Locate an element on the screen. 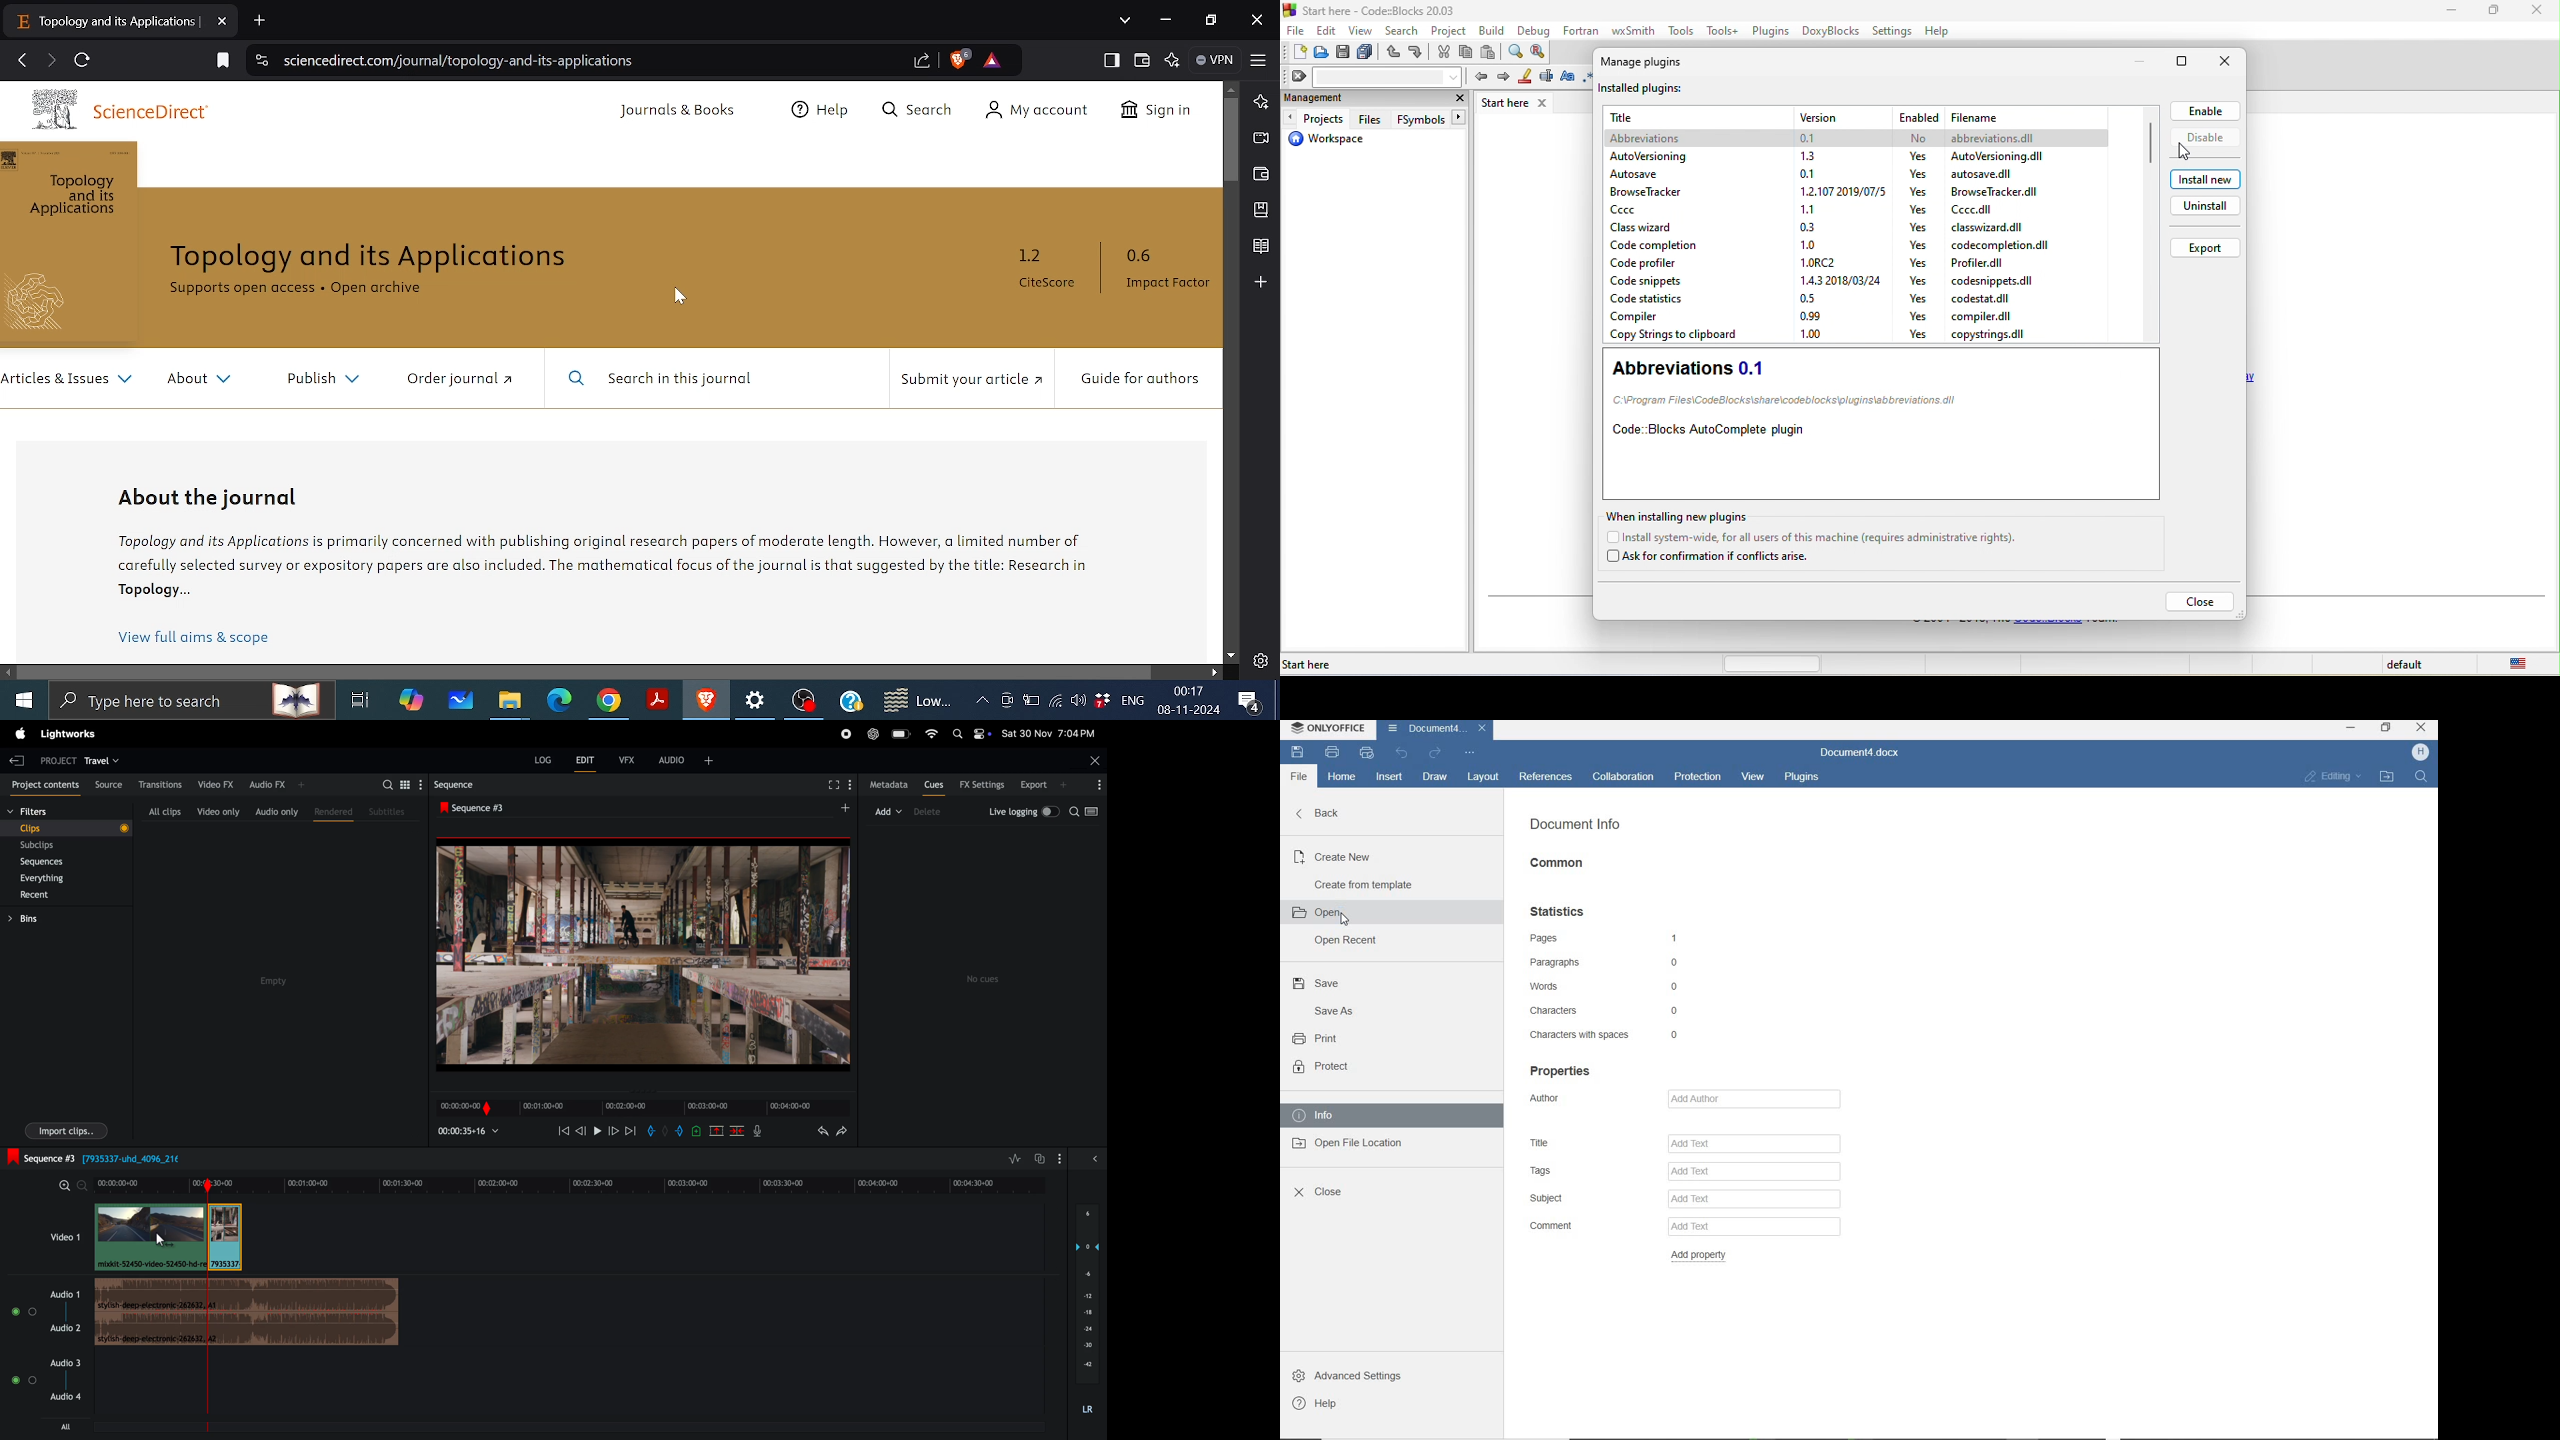 This screenshot has width=2576, height=1456. quick print is located at coordinates (1365, 753).